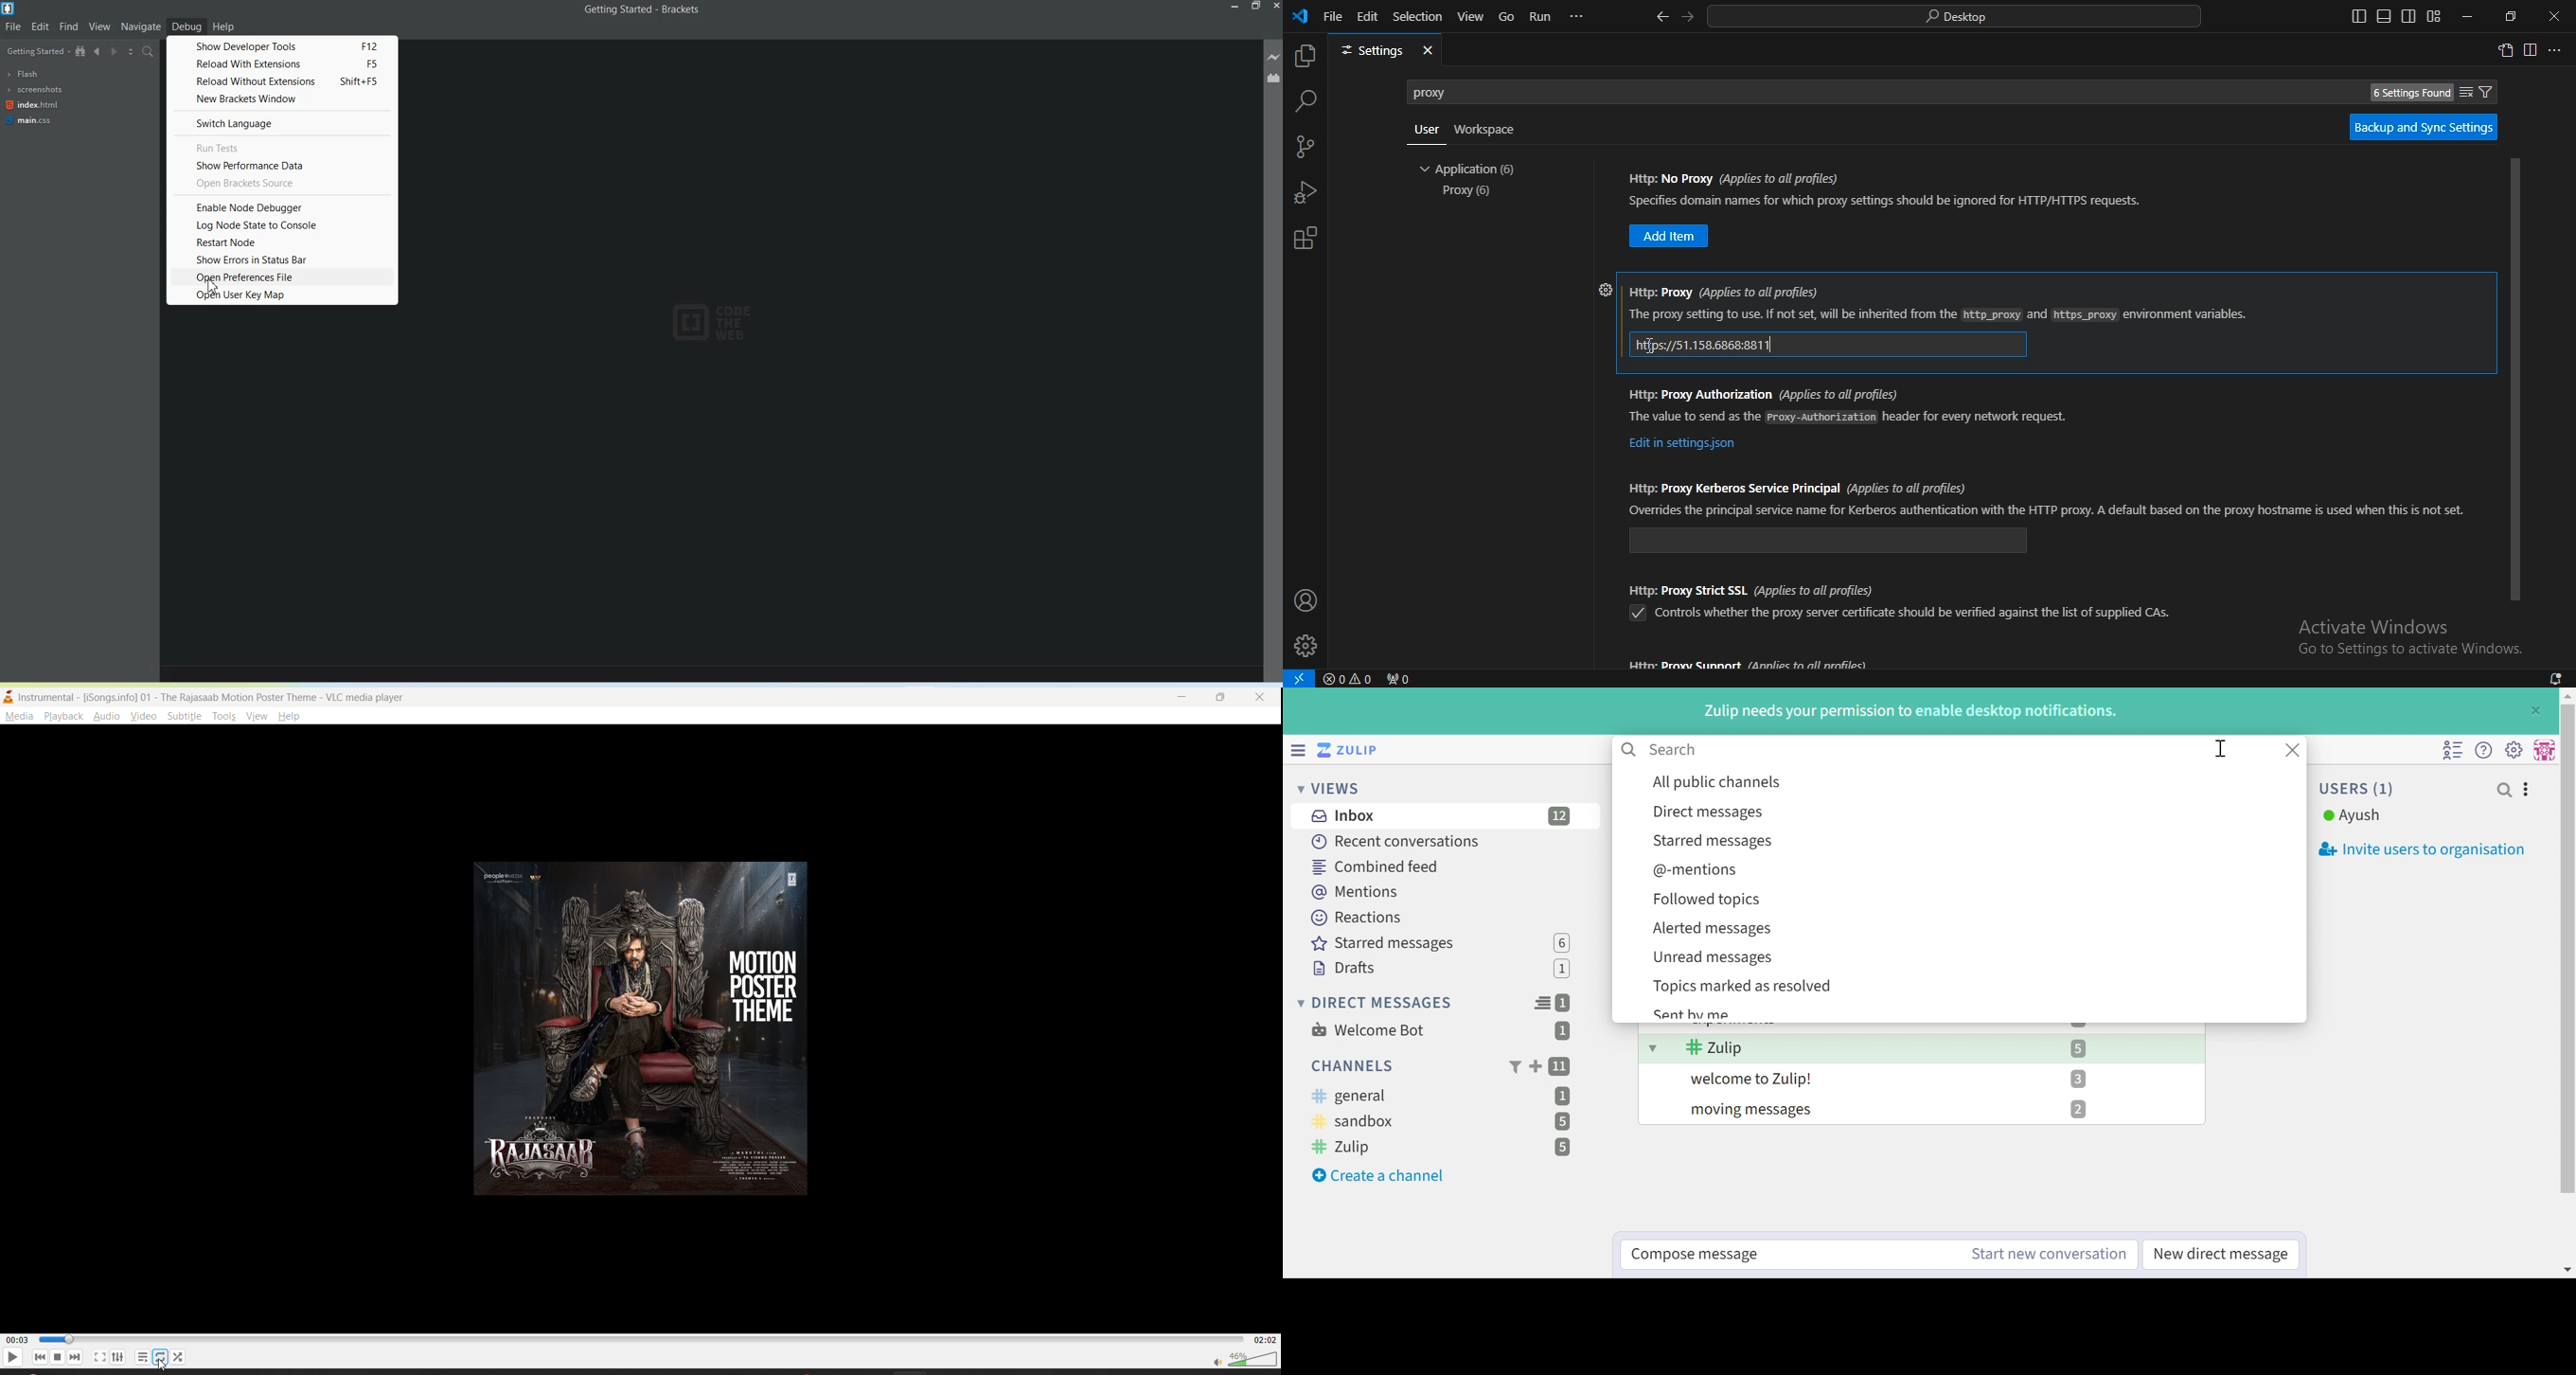 This screenshot has height=1400, width=2576. Describe the element at coordinates (2412, 652) in the screenshot. I see `text` at that location.